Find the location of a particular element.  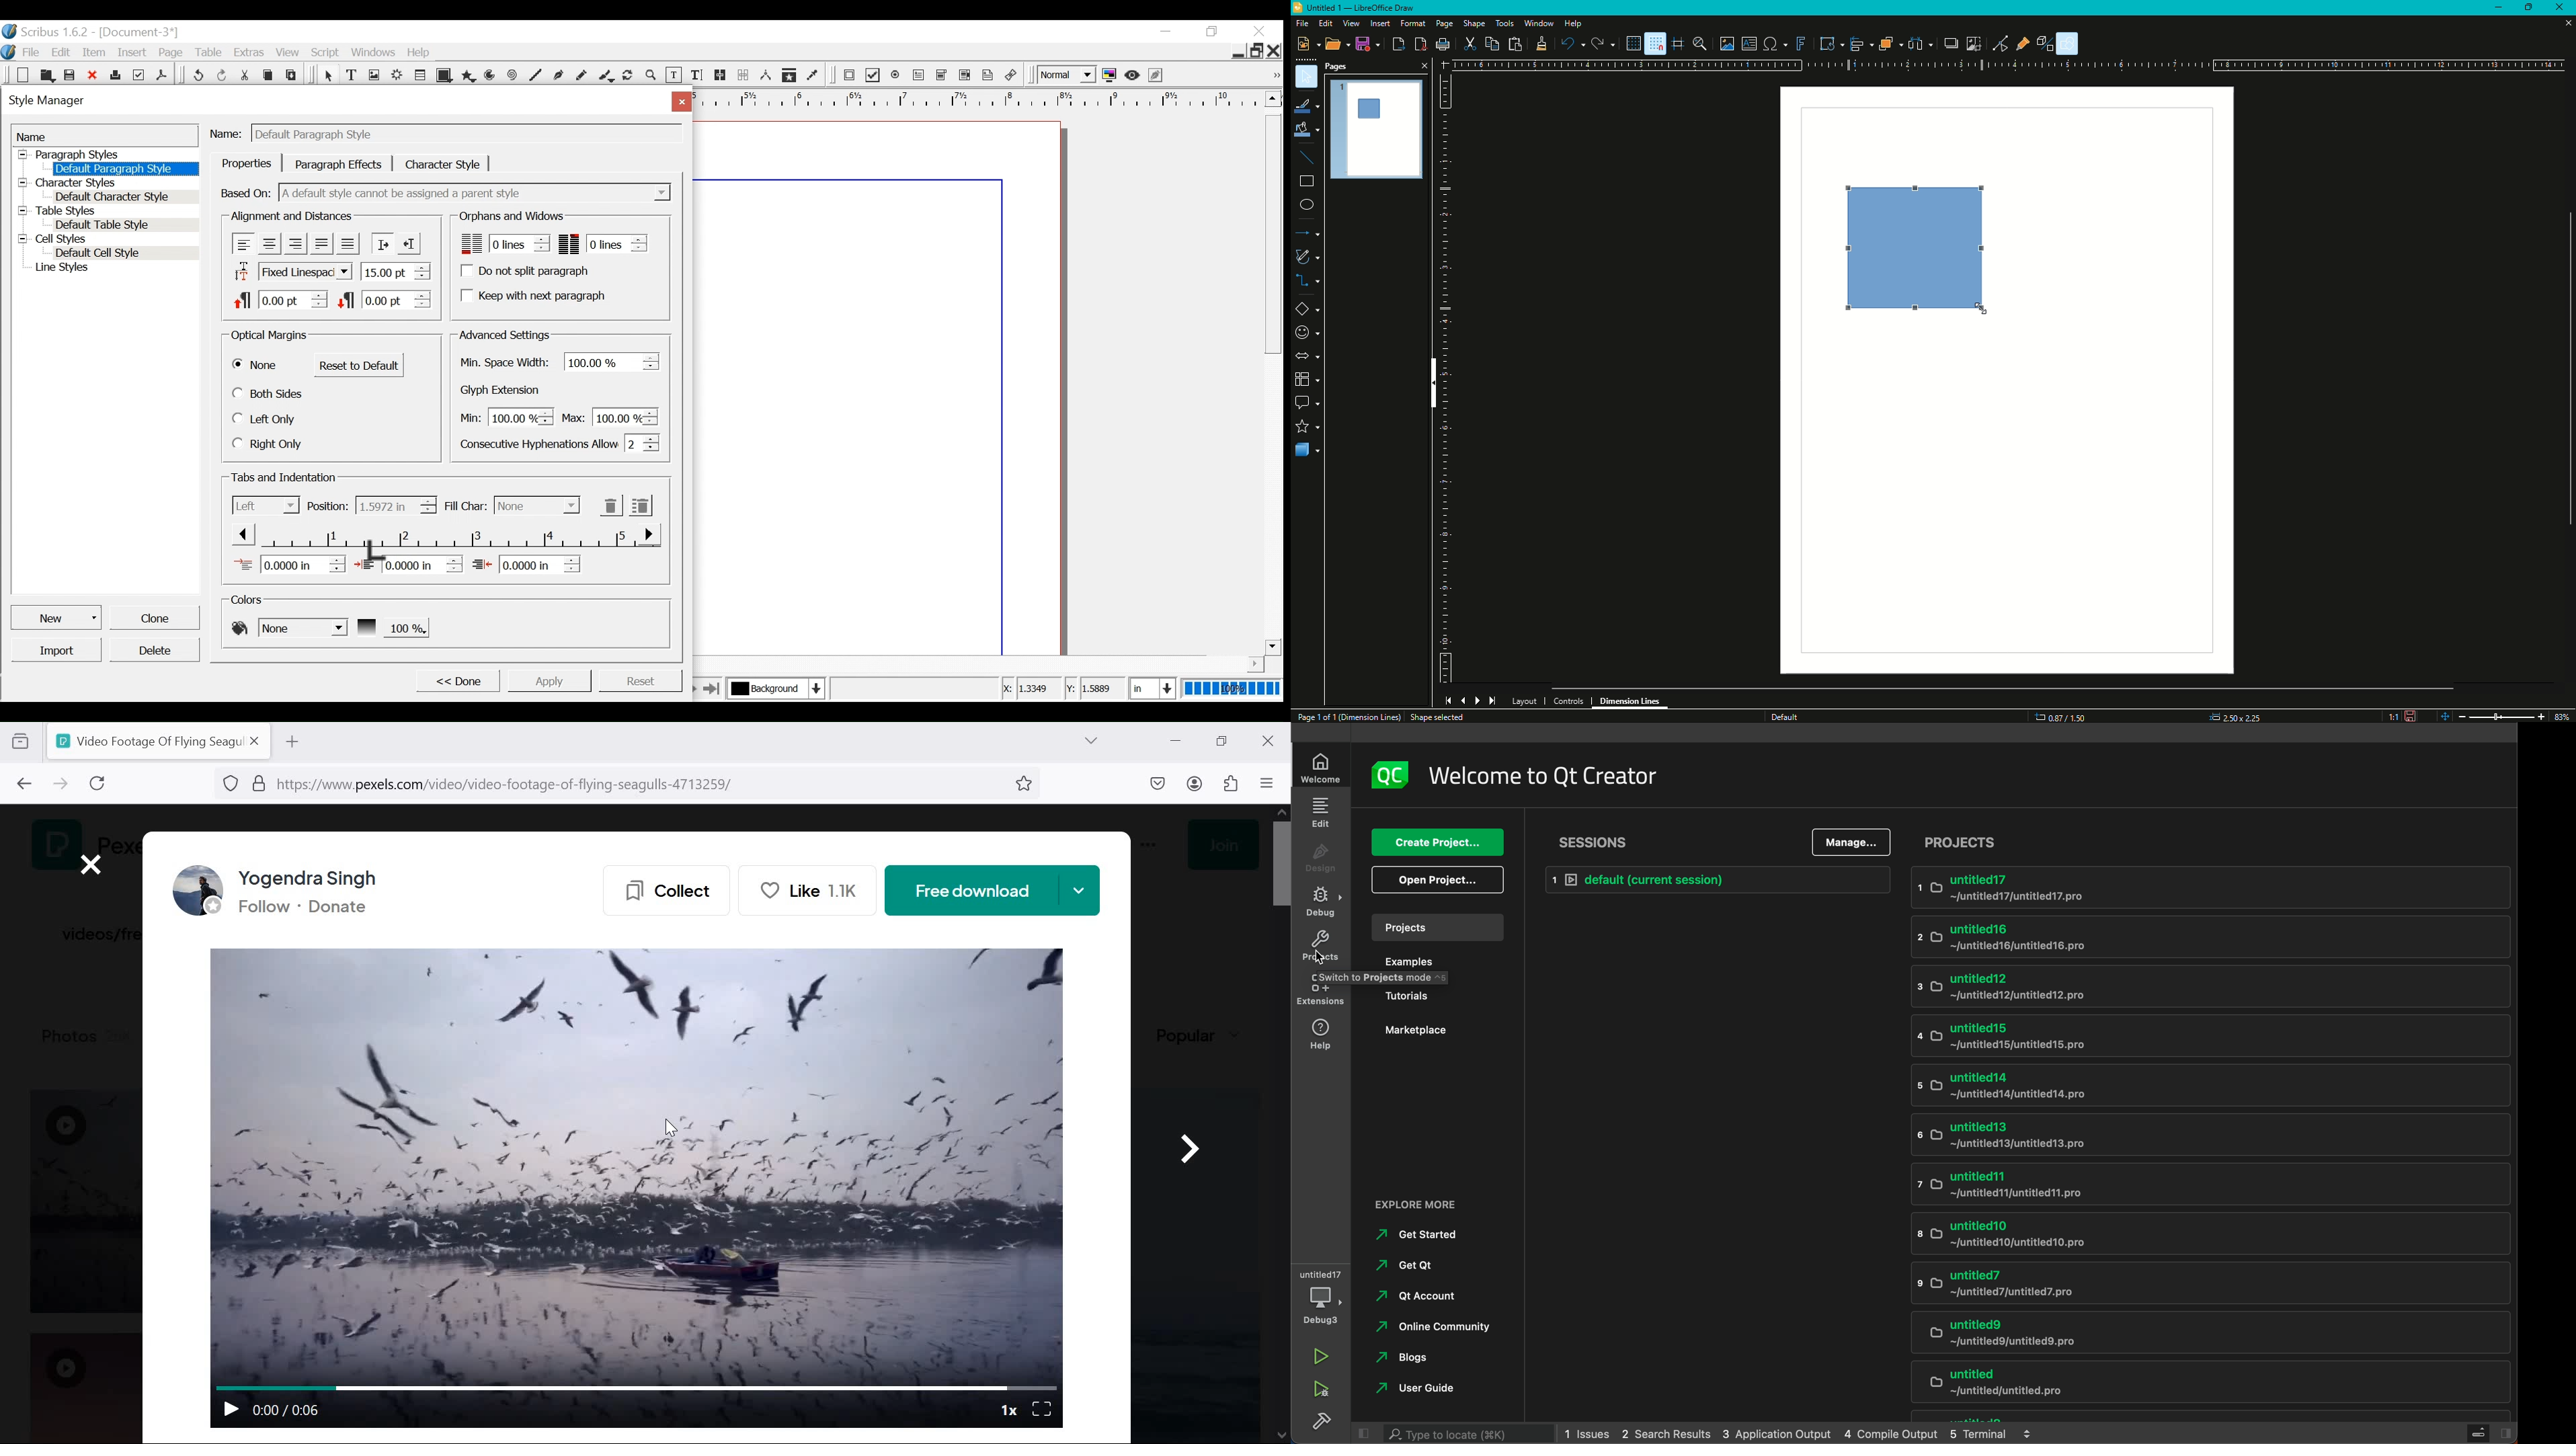

Arc is located at coordinates (491, 76).